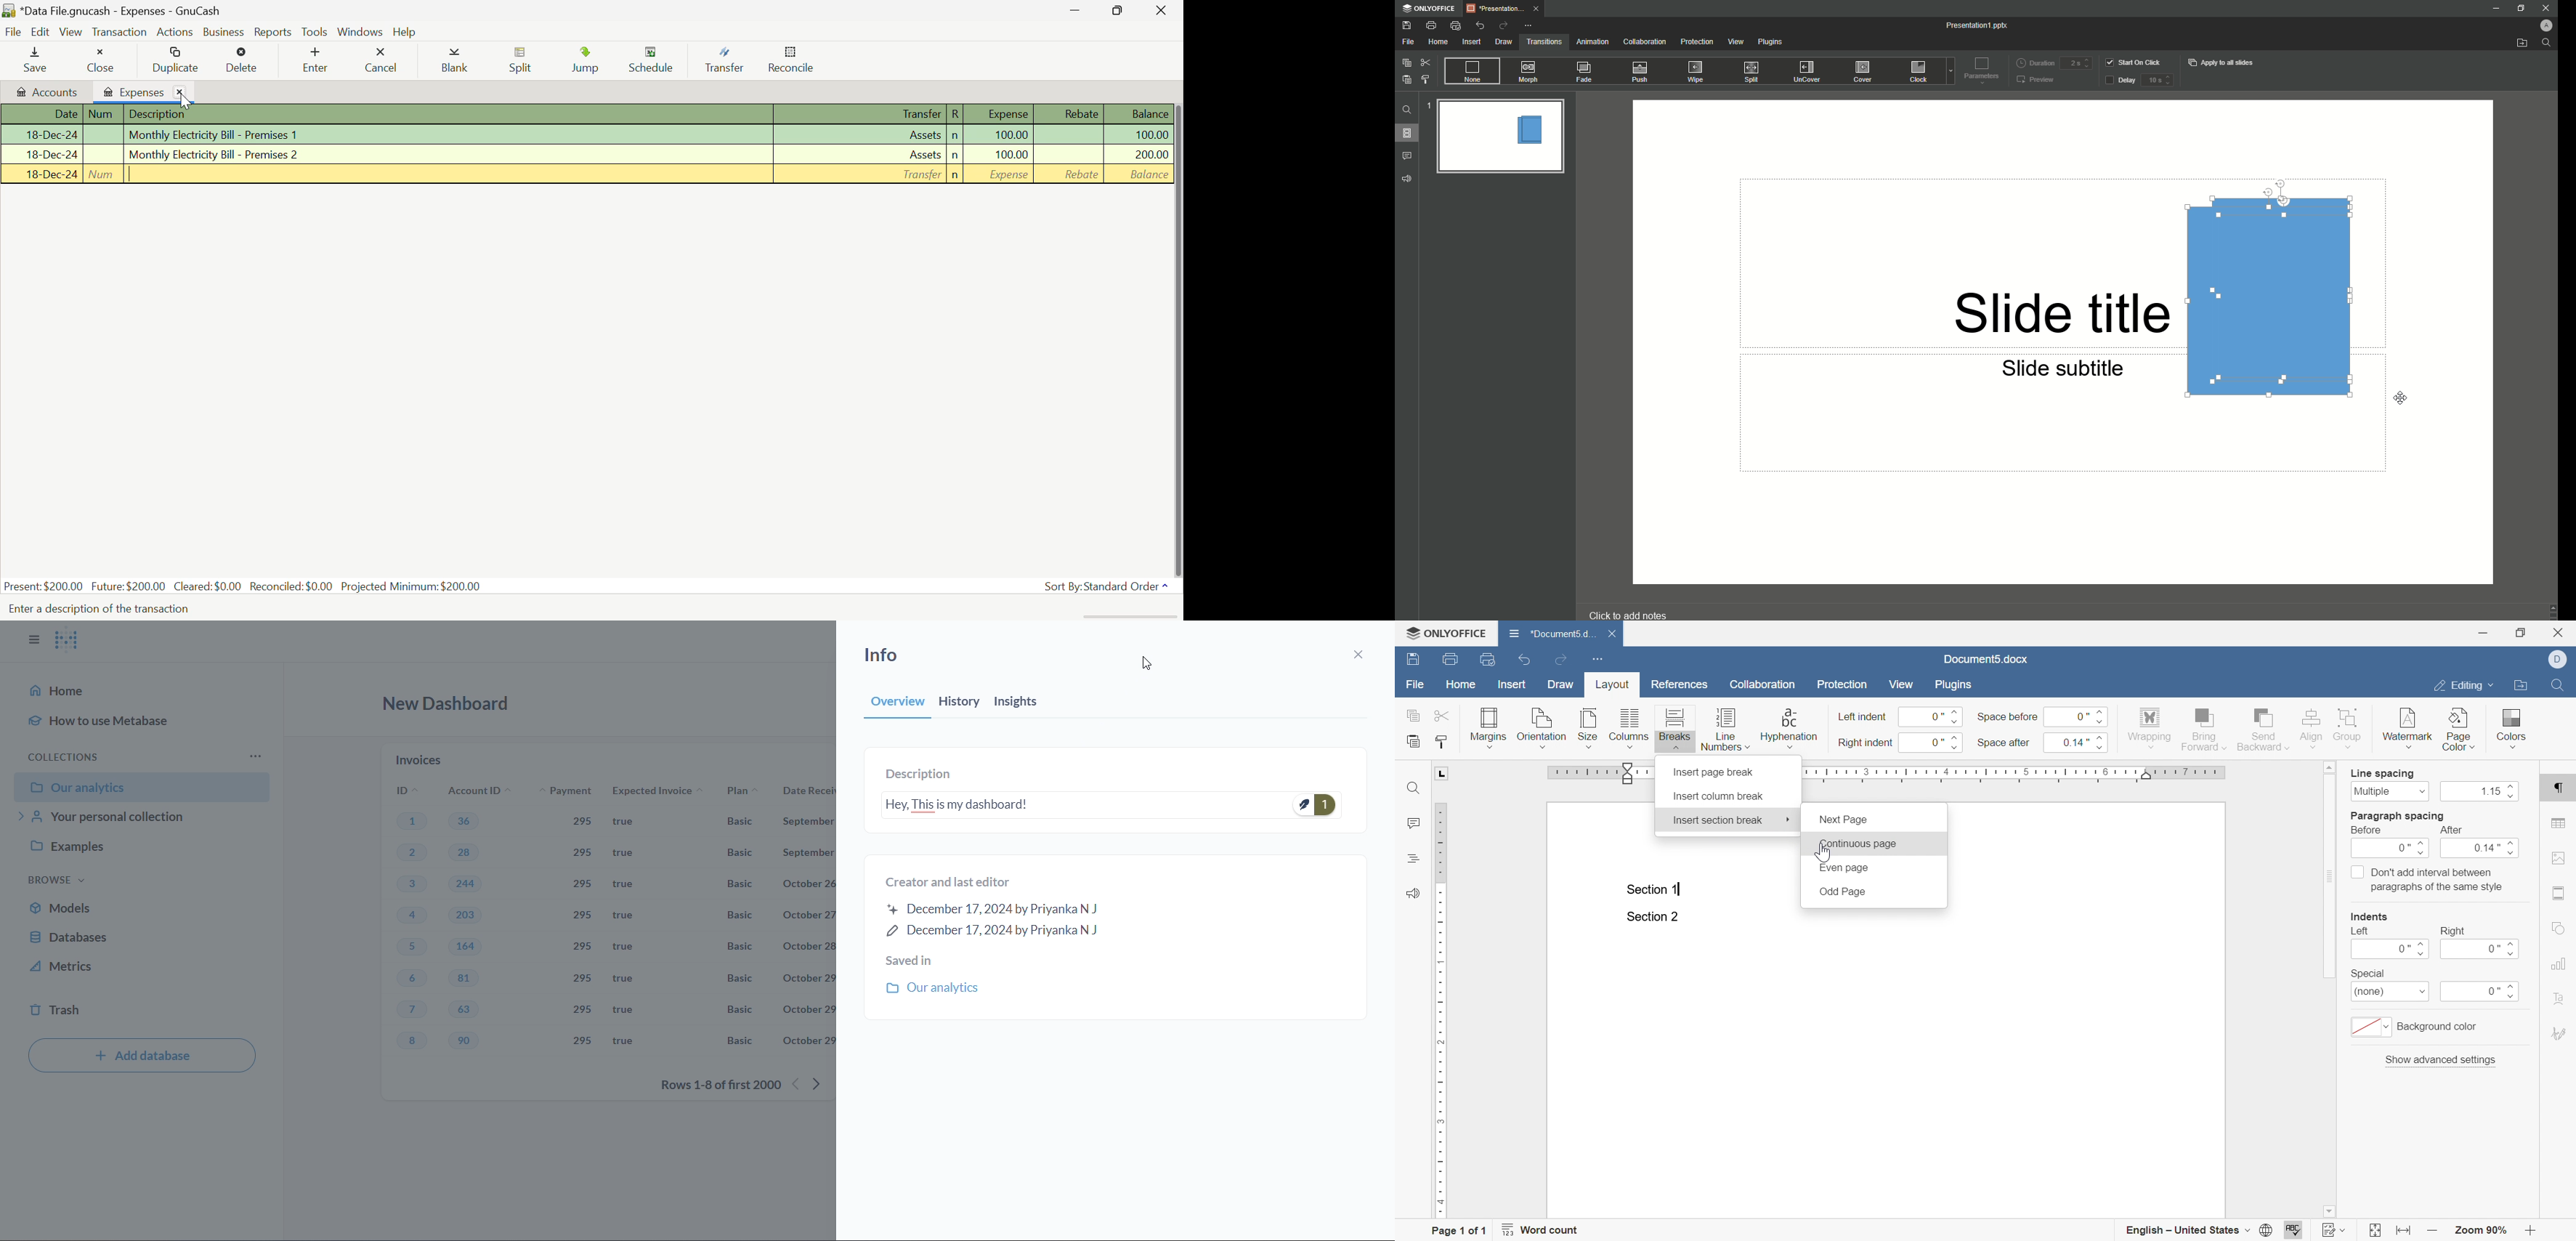 This screenshot has width=2576, height=1260. I want to click on hyphenation, so click(1789, 727).